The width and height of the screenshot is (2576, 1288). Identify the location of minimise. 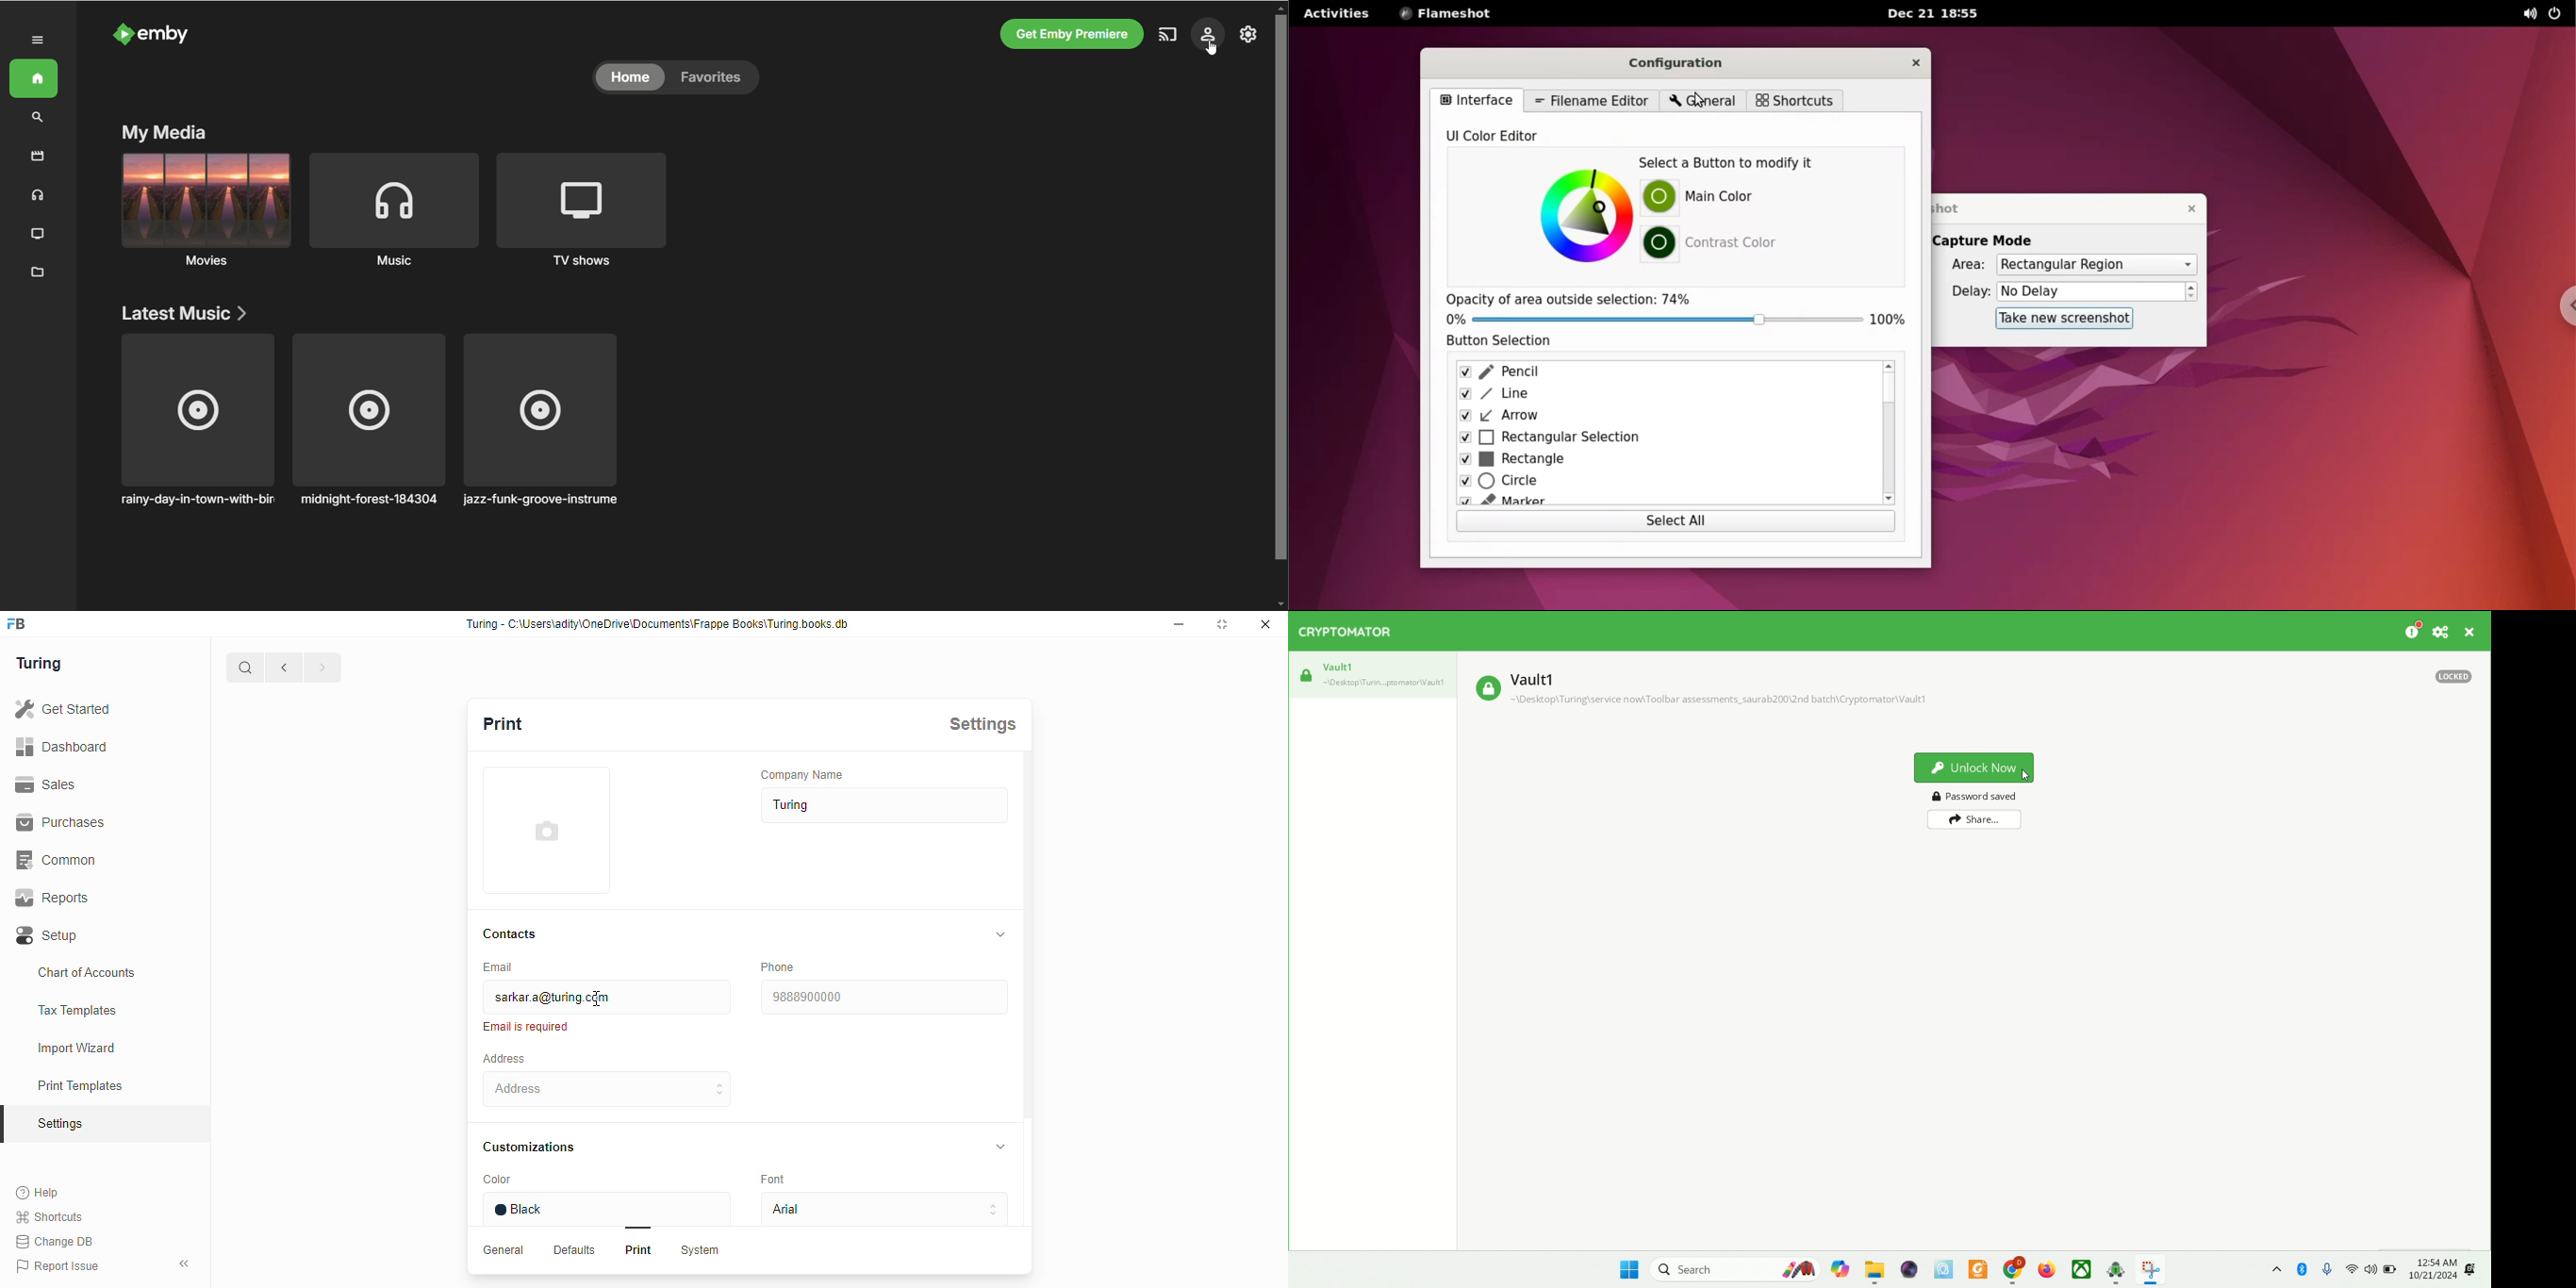
(1181, 624).